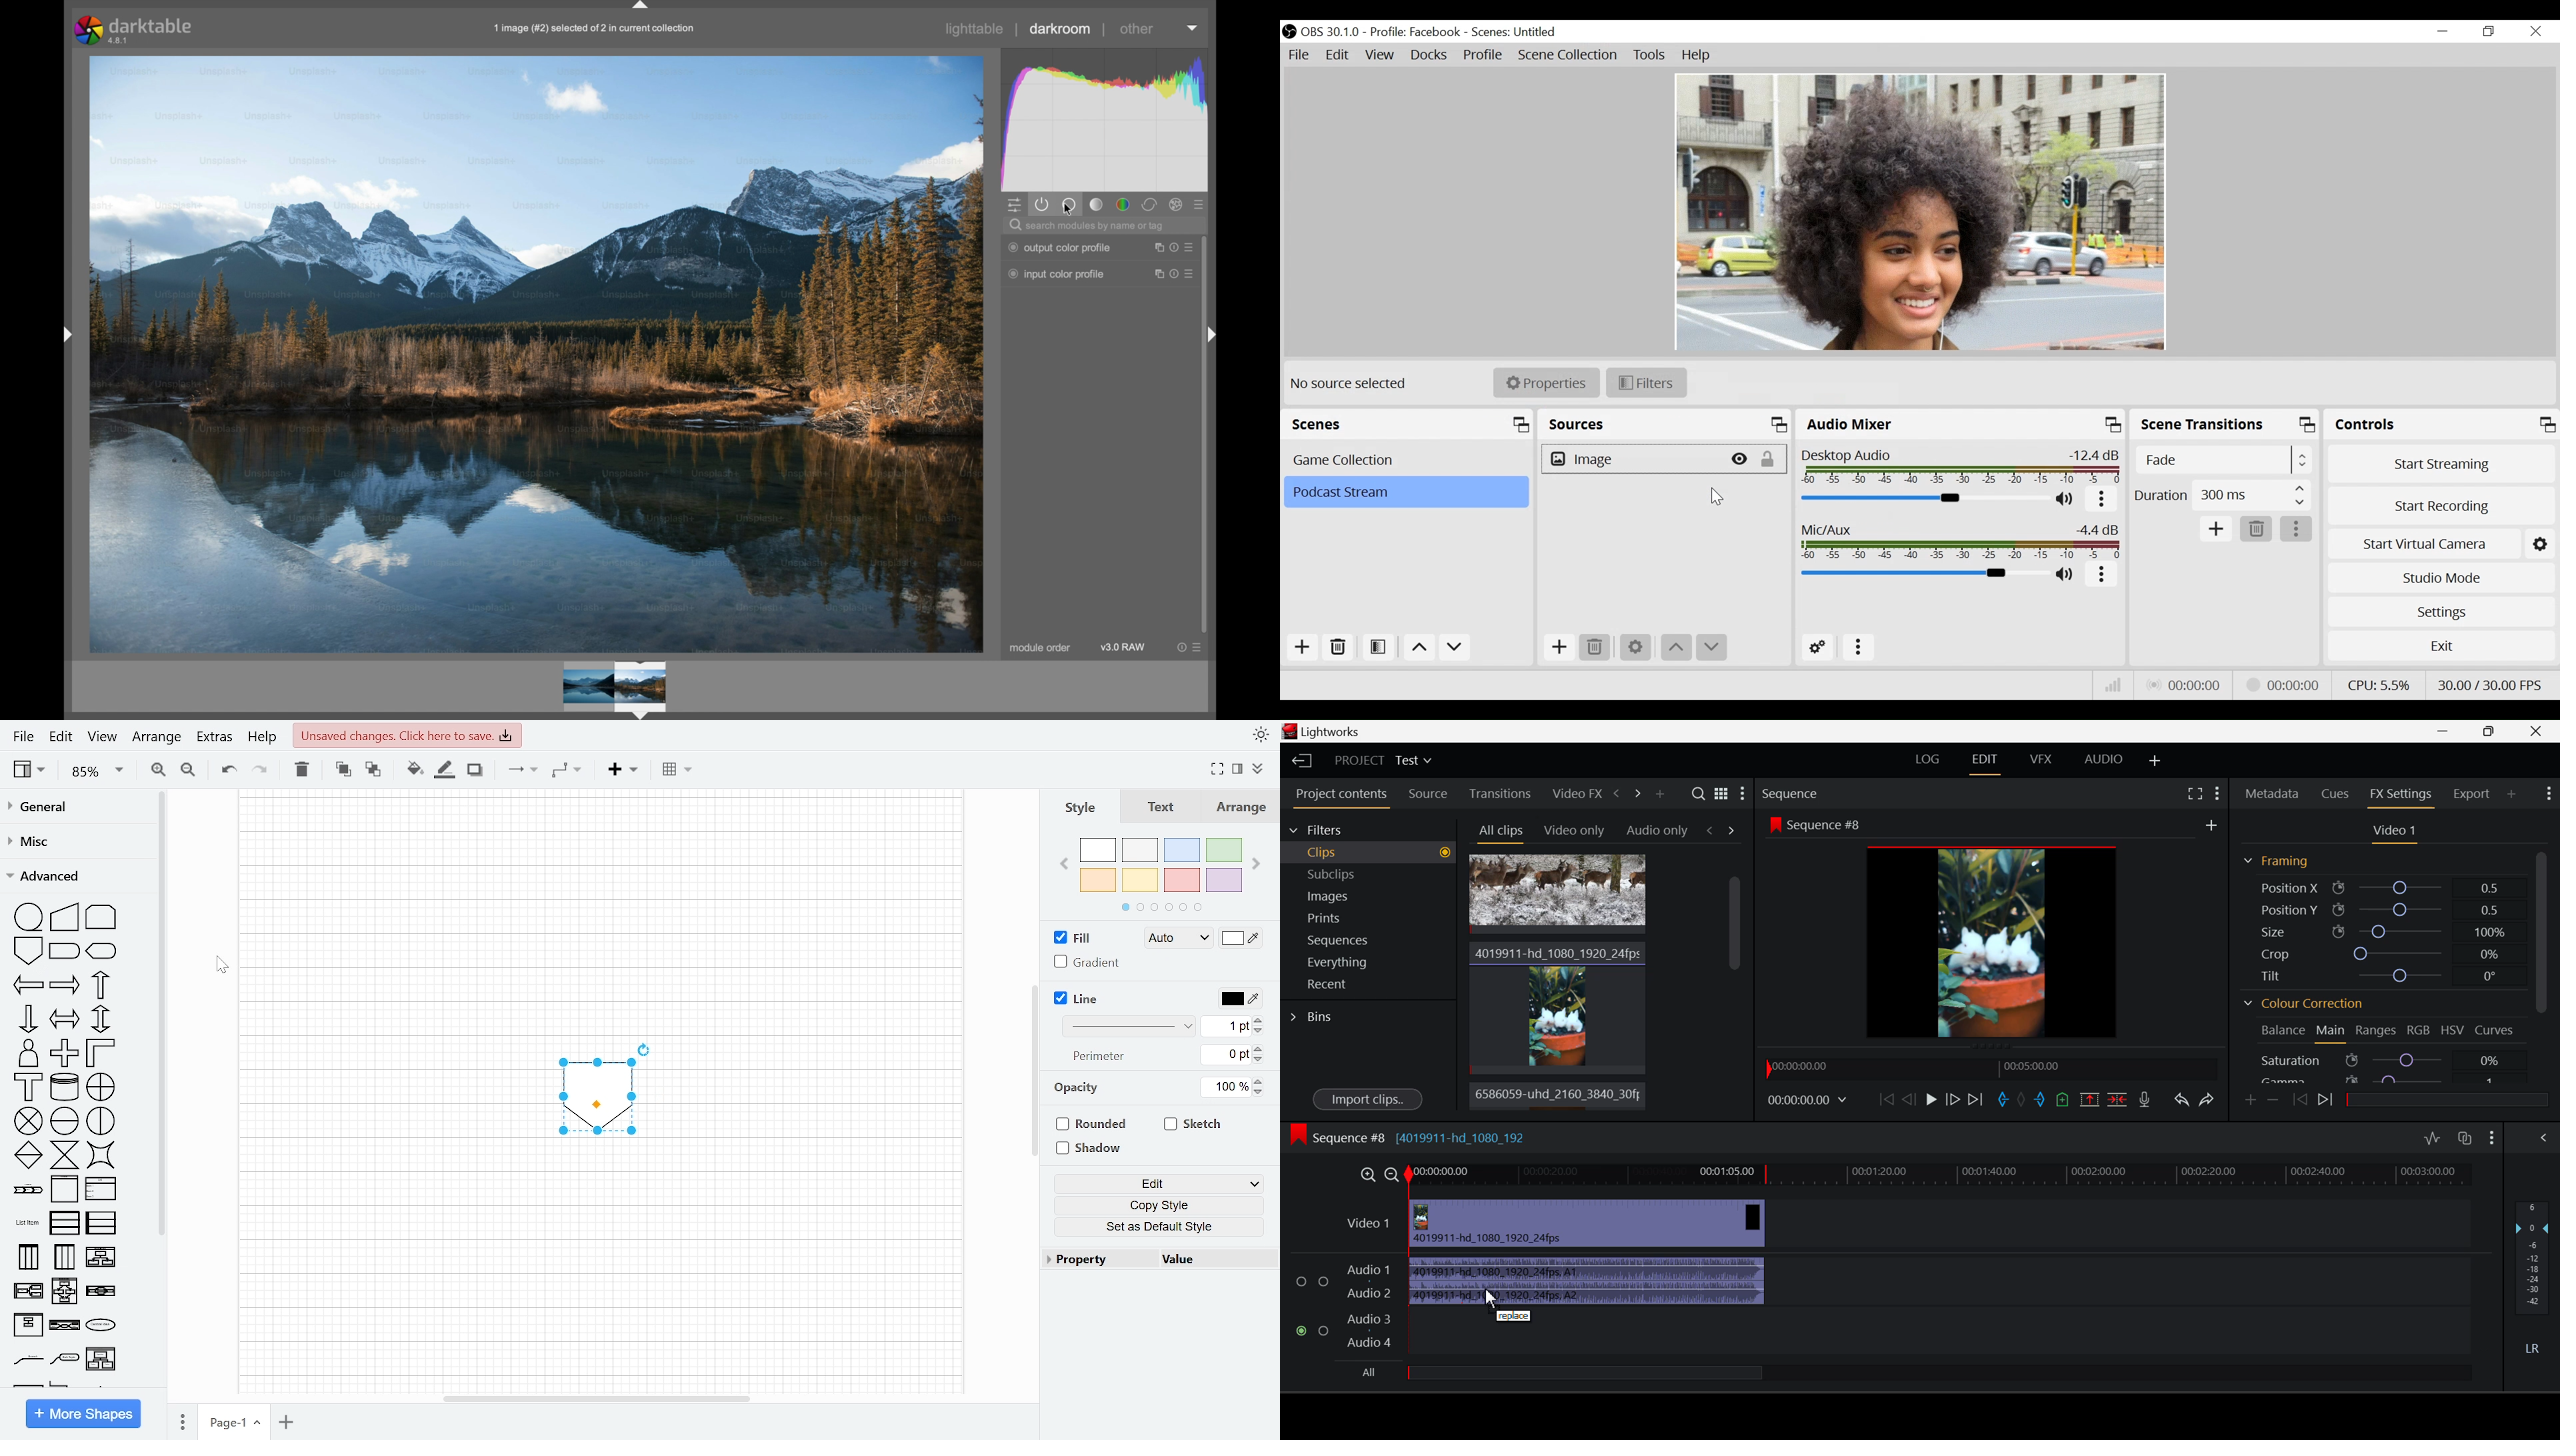 This screenshot has height=1456, width=2576. I want to click on Full Screen, so click(2193, 793).